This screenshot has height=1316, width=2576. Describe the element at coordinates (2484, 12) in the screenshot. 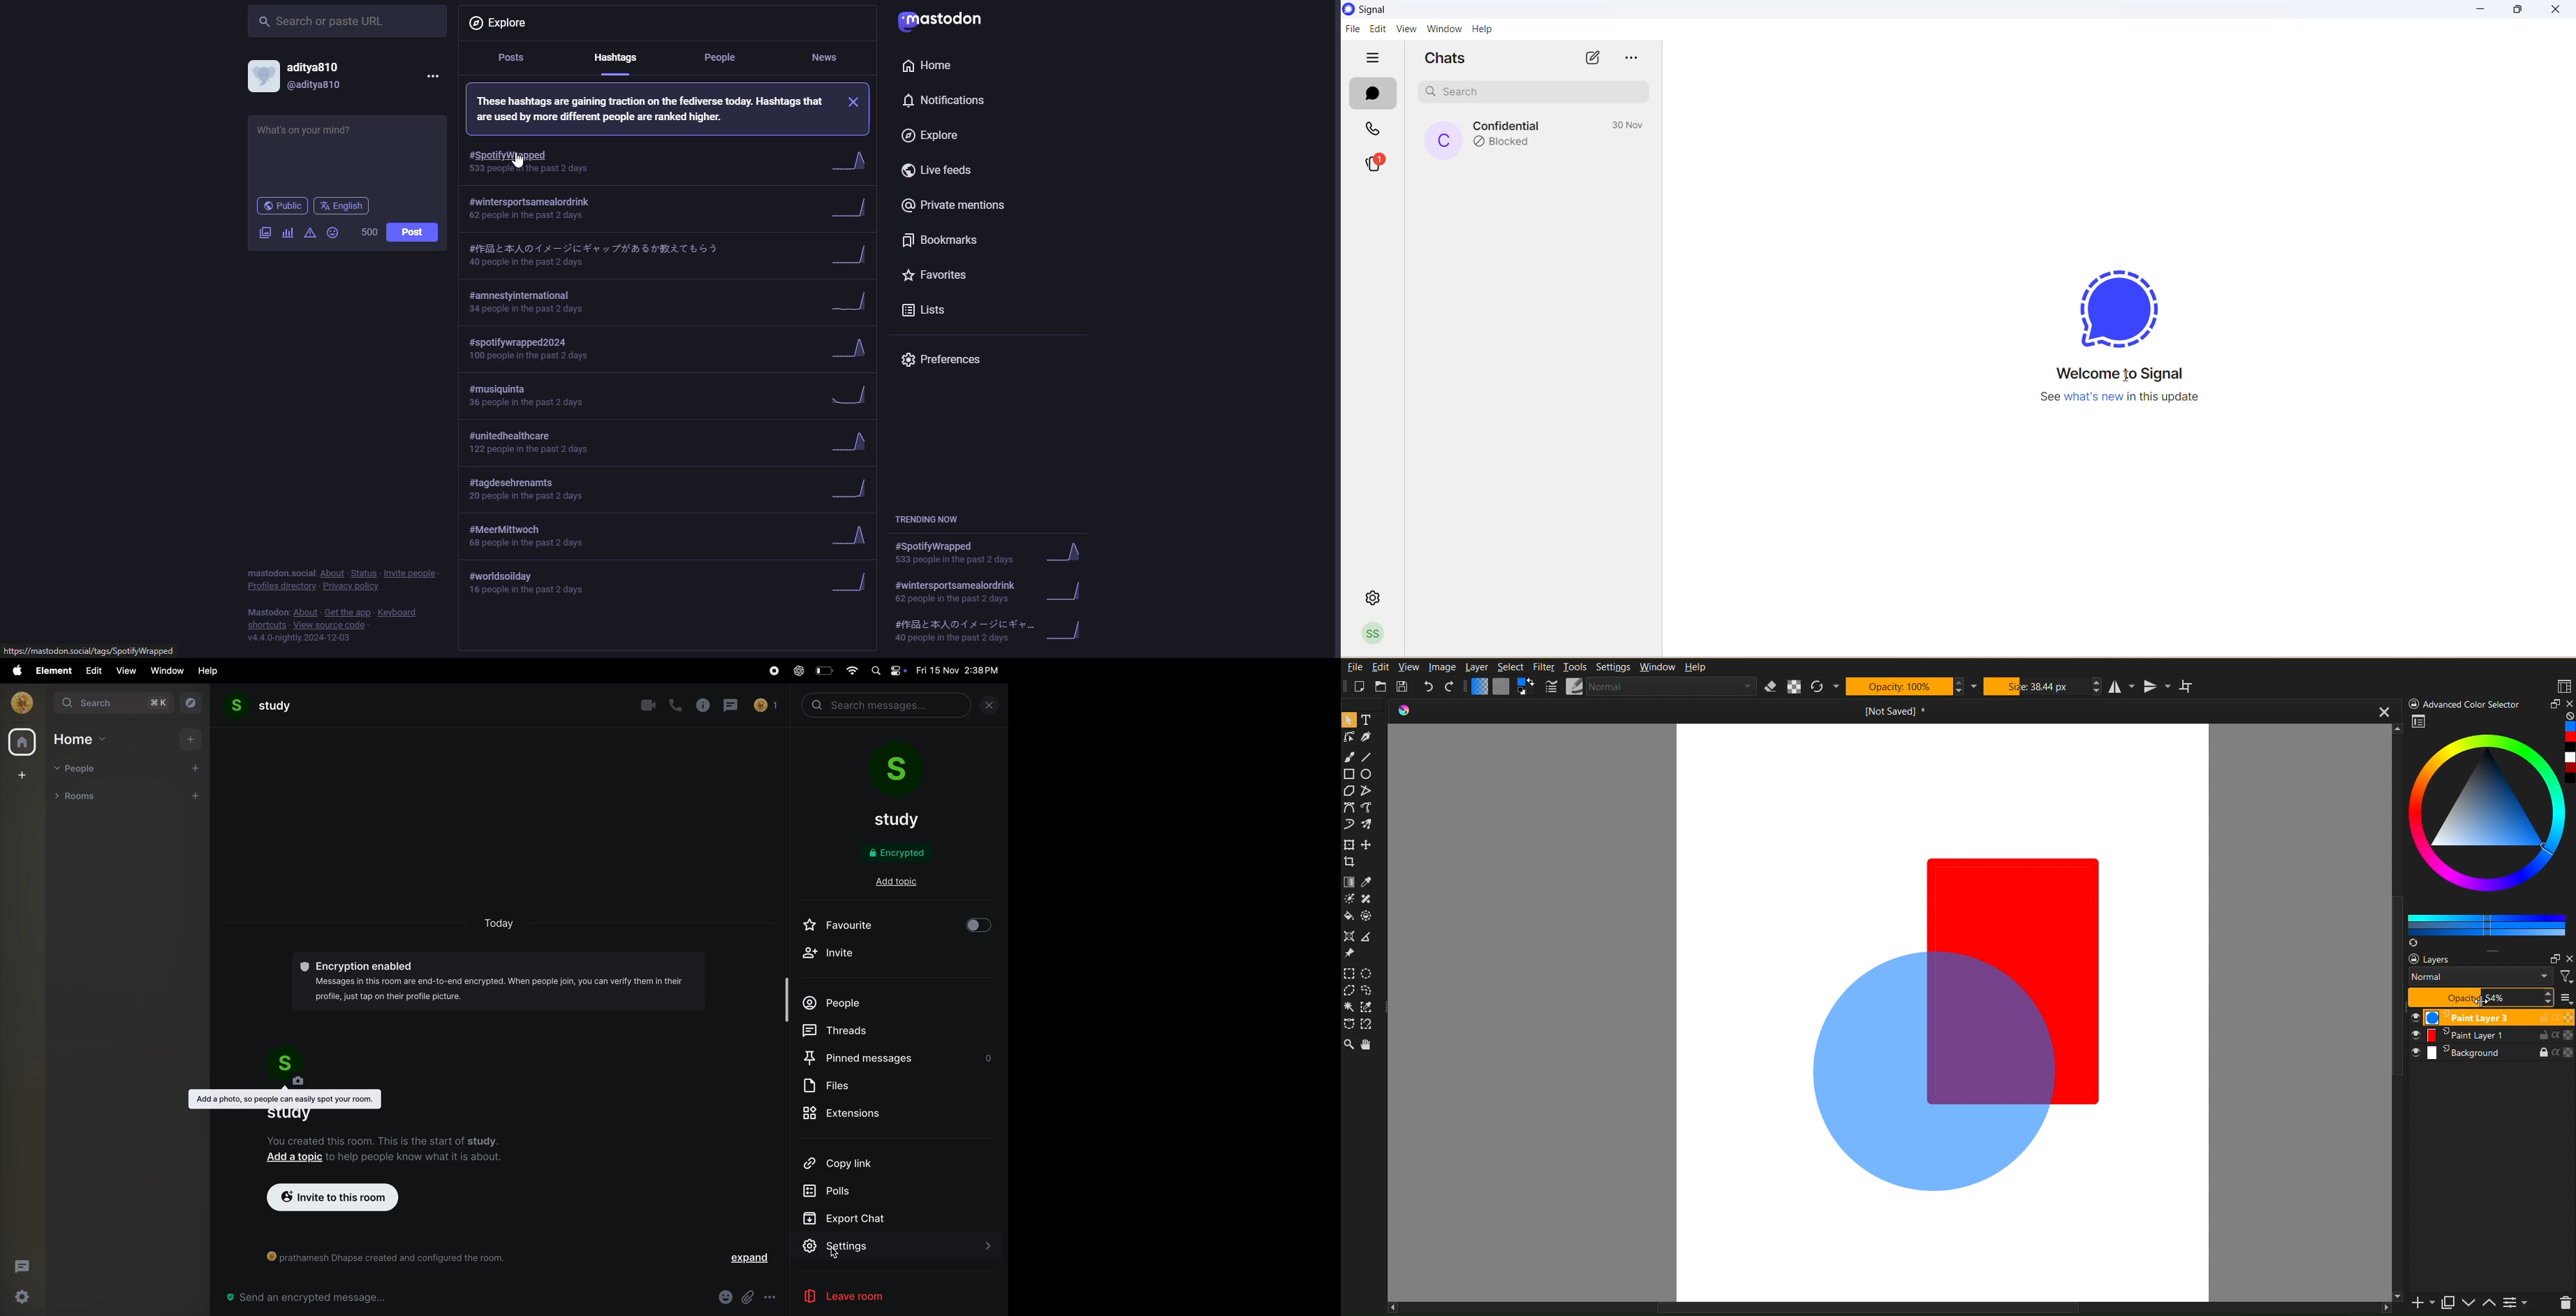

I see `minimize` at that location.